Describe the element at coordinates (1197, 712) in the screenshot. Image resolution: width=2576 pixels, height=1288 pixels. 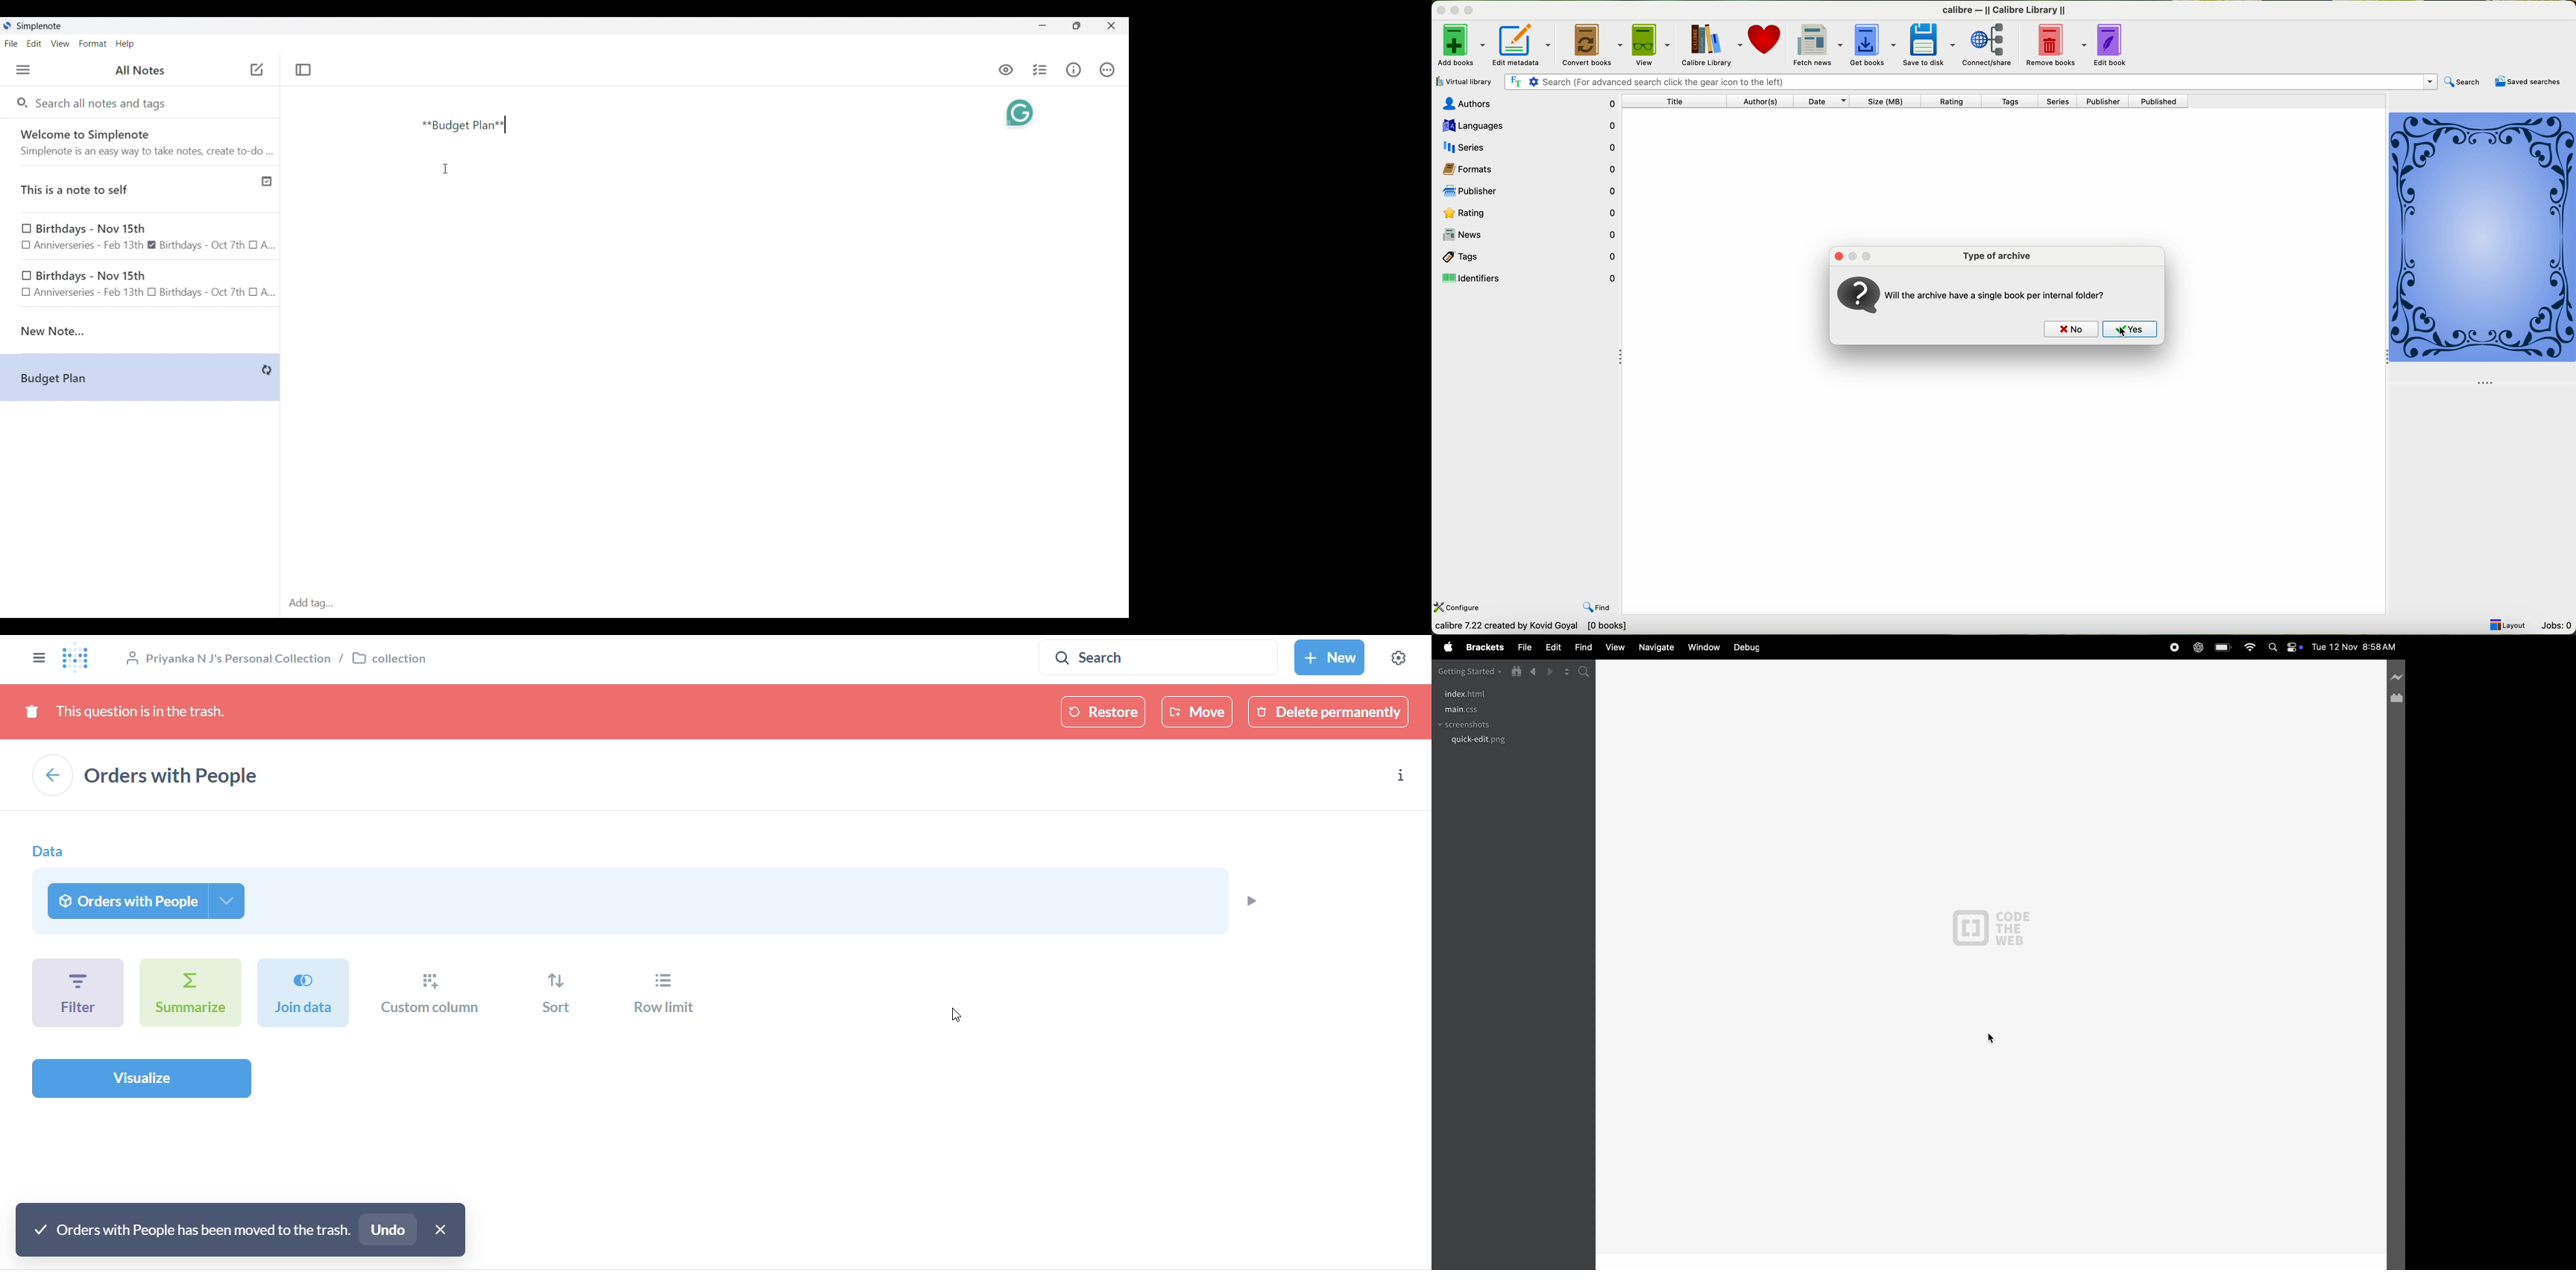
I see `move` at that location.